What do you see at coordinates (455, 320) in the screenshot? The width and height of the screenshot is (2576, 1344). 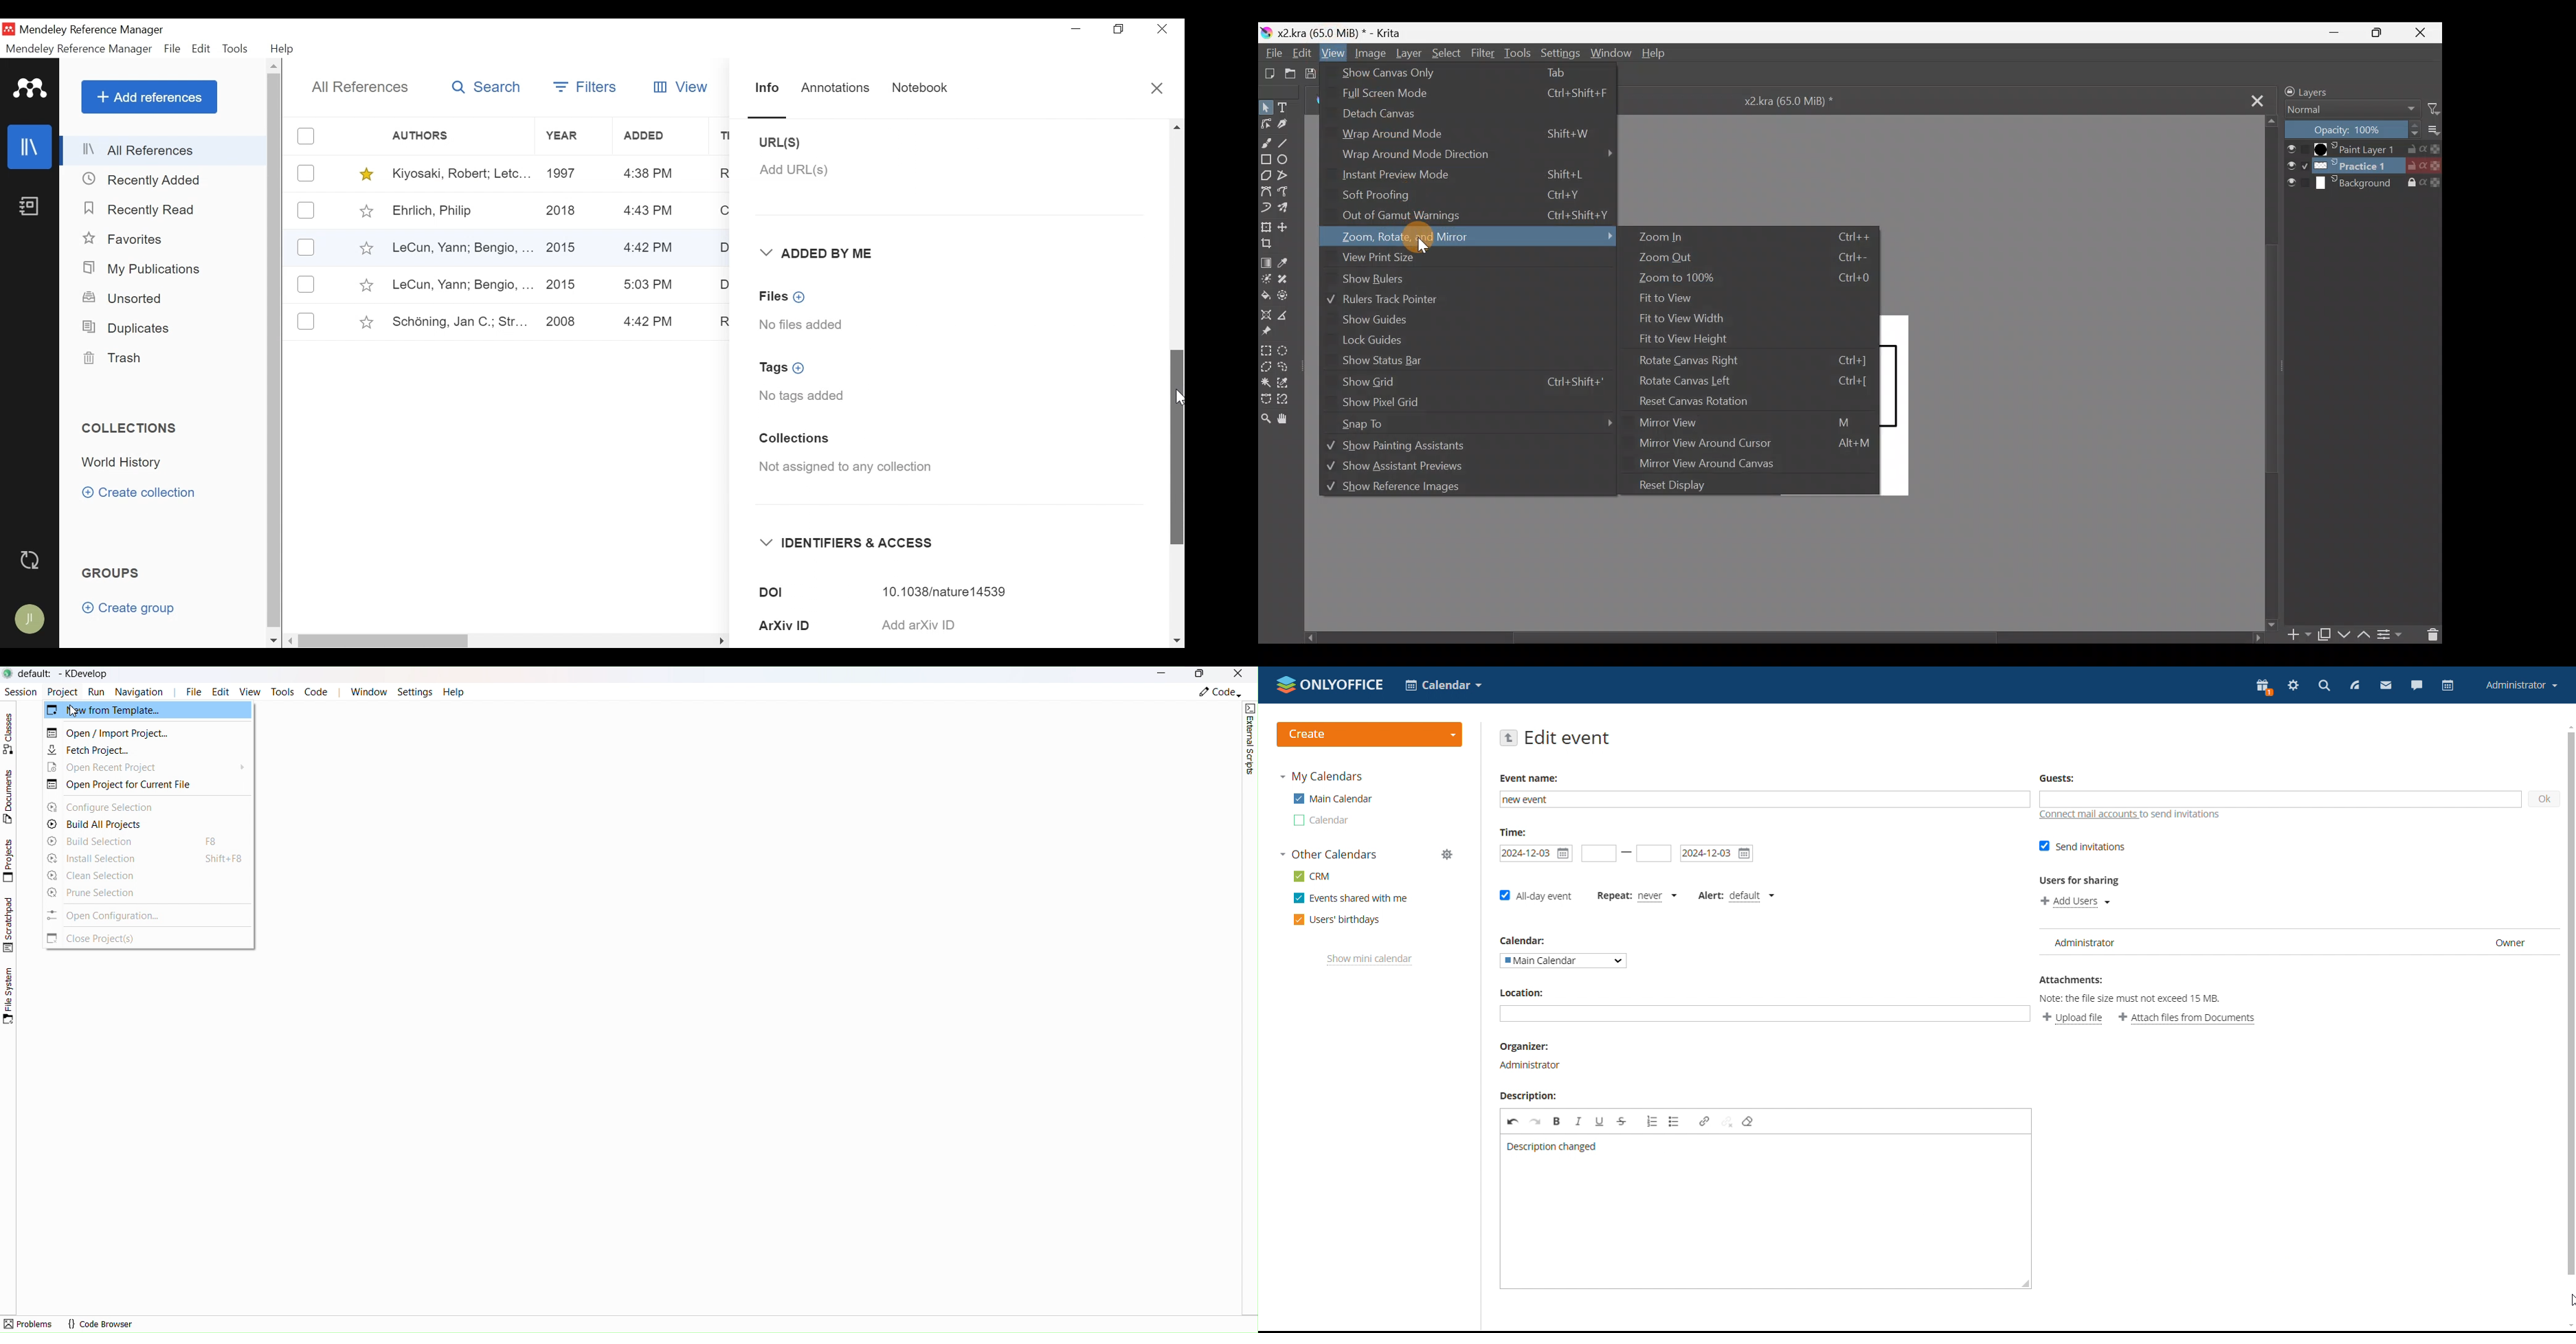 I see `Schoning, Jan C.; Str..` at bounding box center [455, 320].